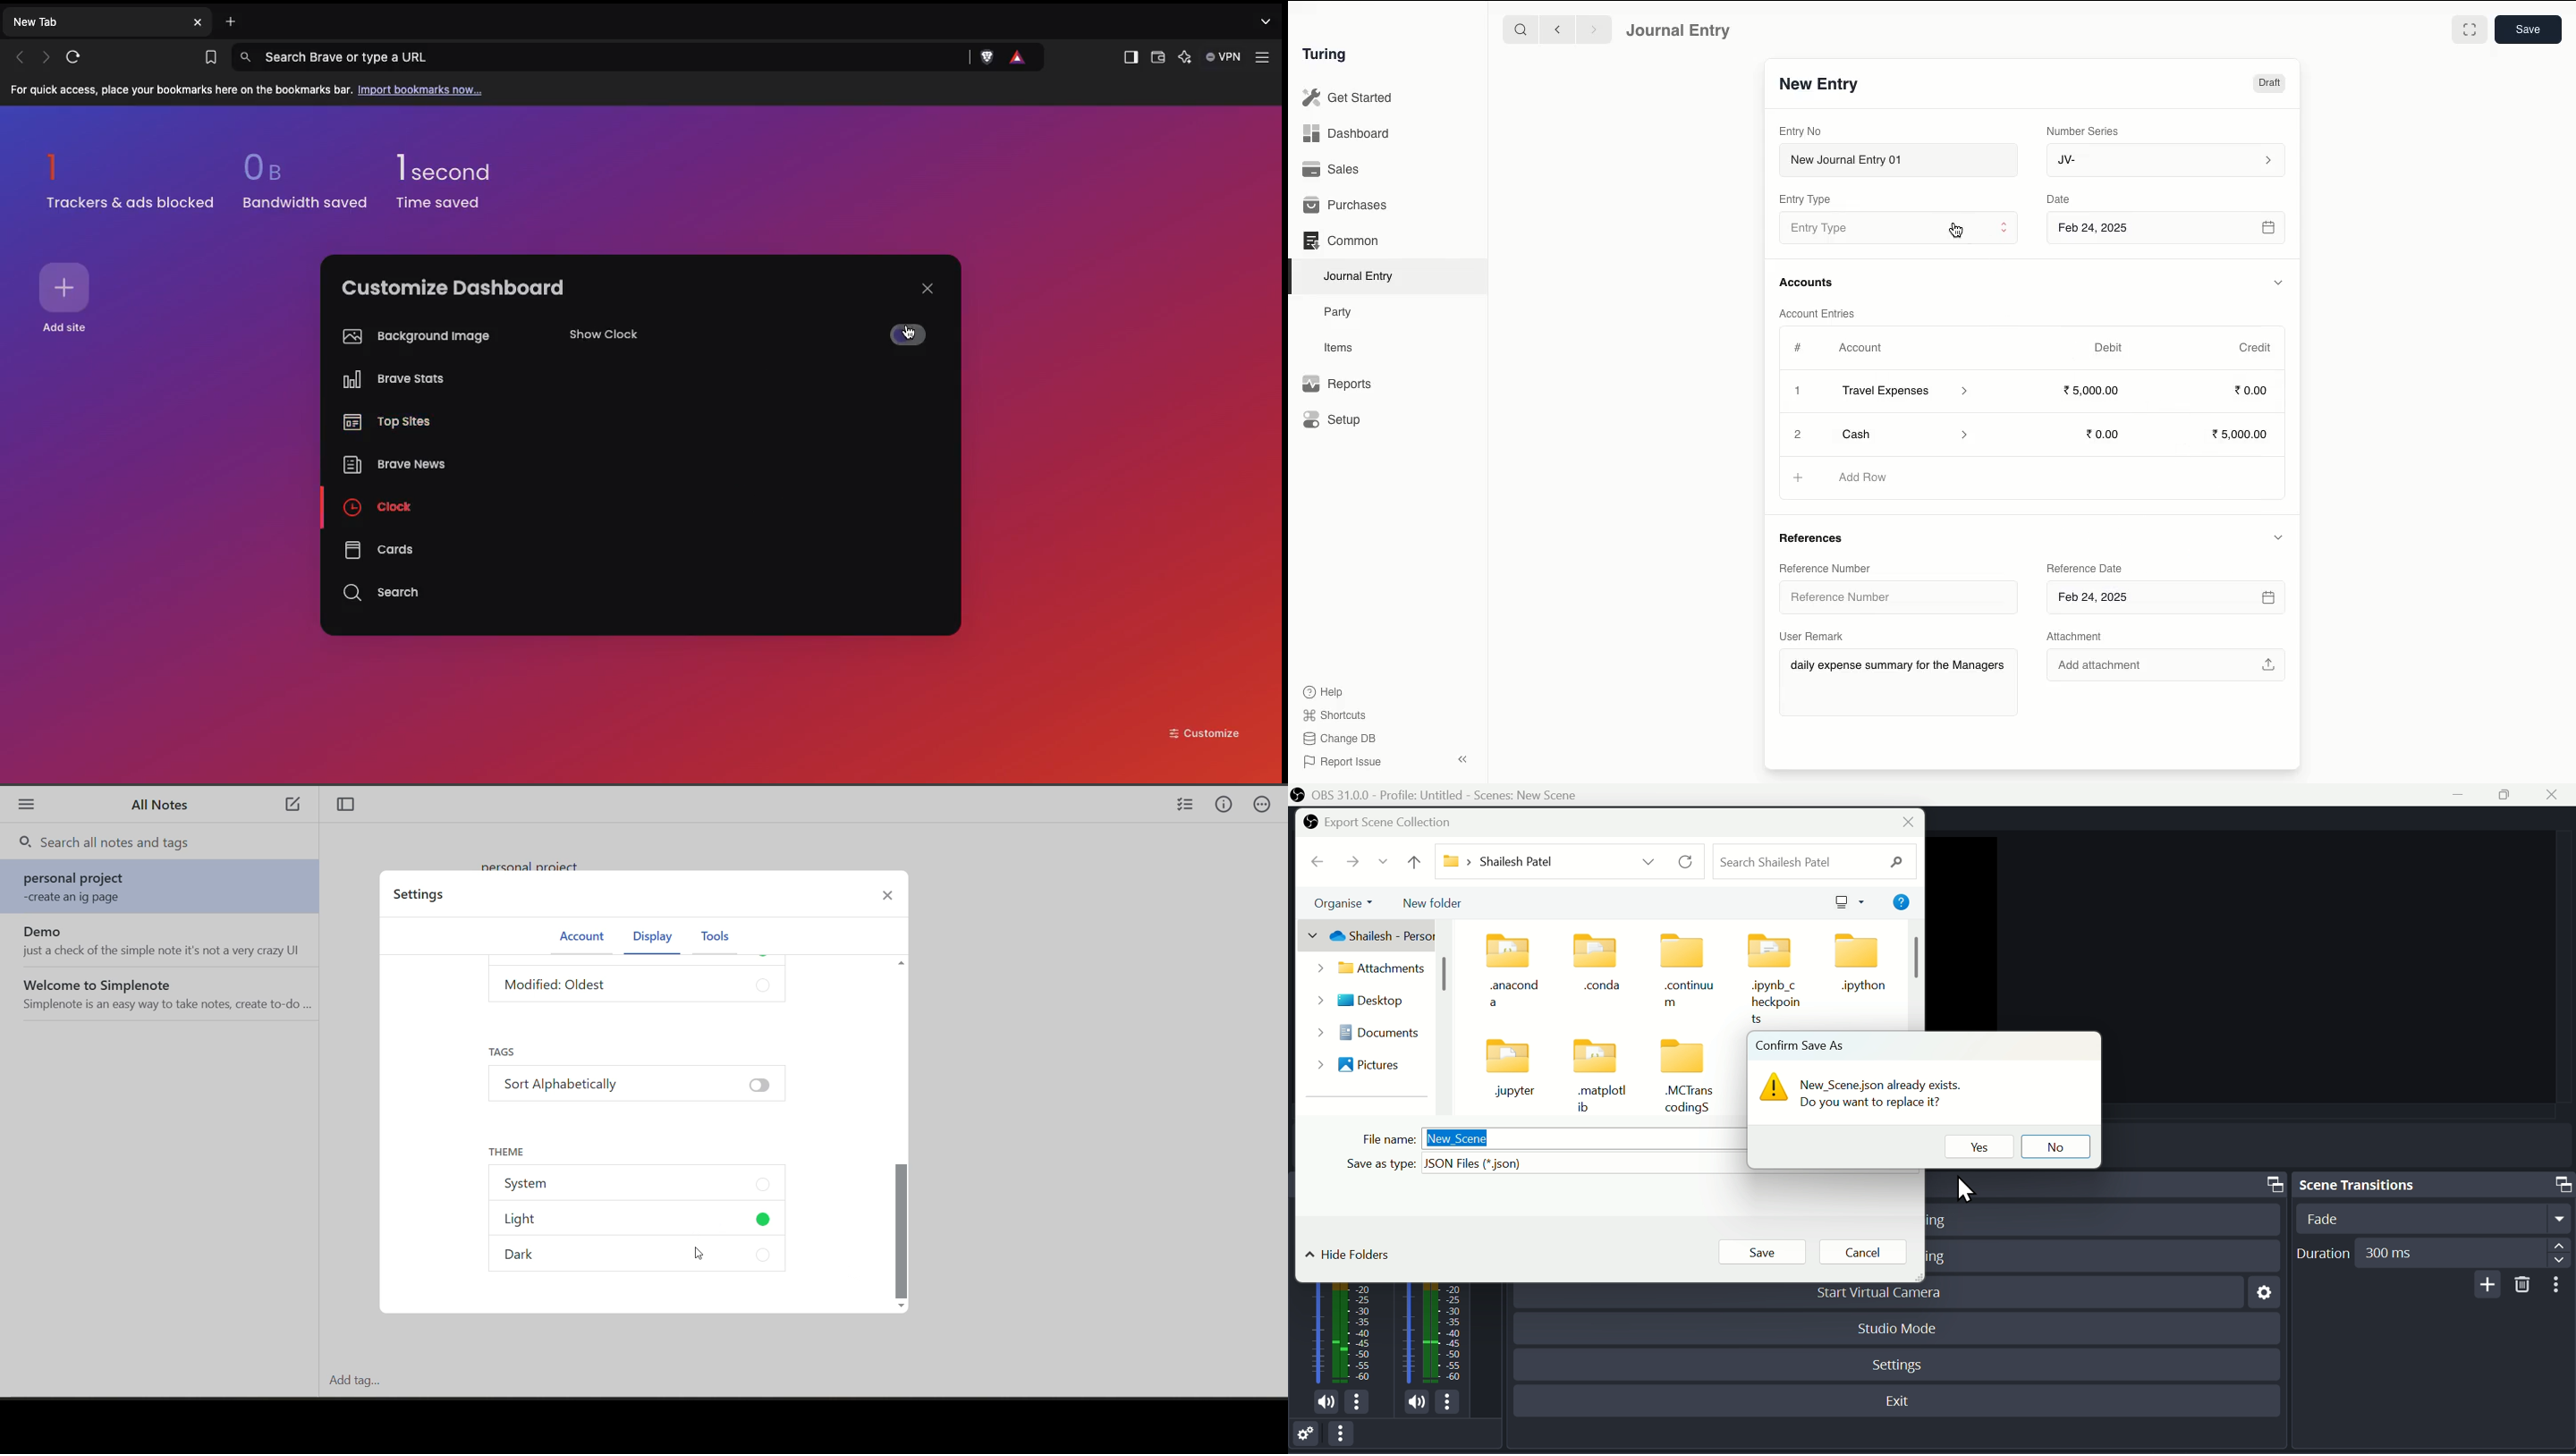 The height and width of the screenshot is (1456, 2576). Describe the element at coordinates (1680, 31) in the screenshot. I see `Journal Entry` at that location.